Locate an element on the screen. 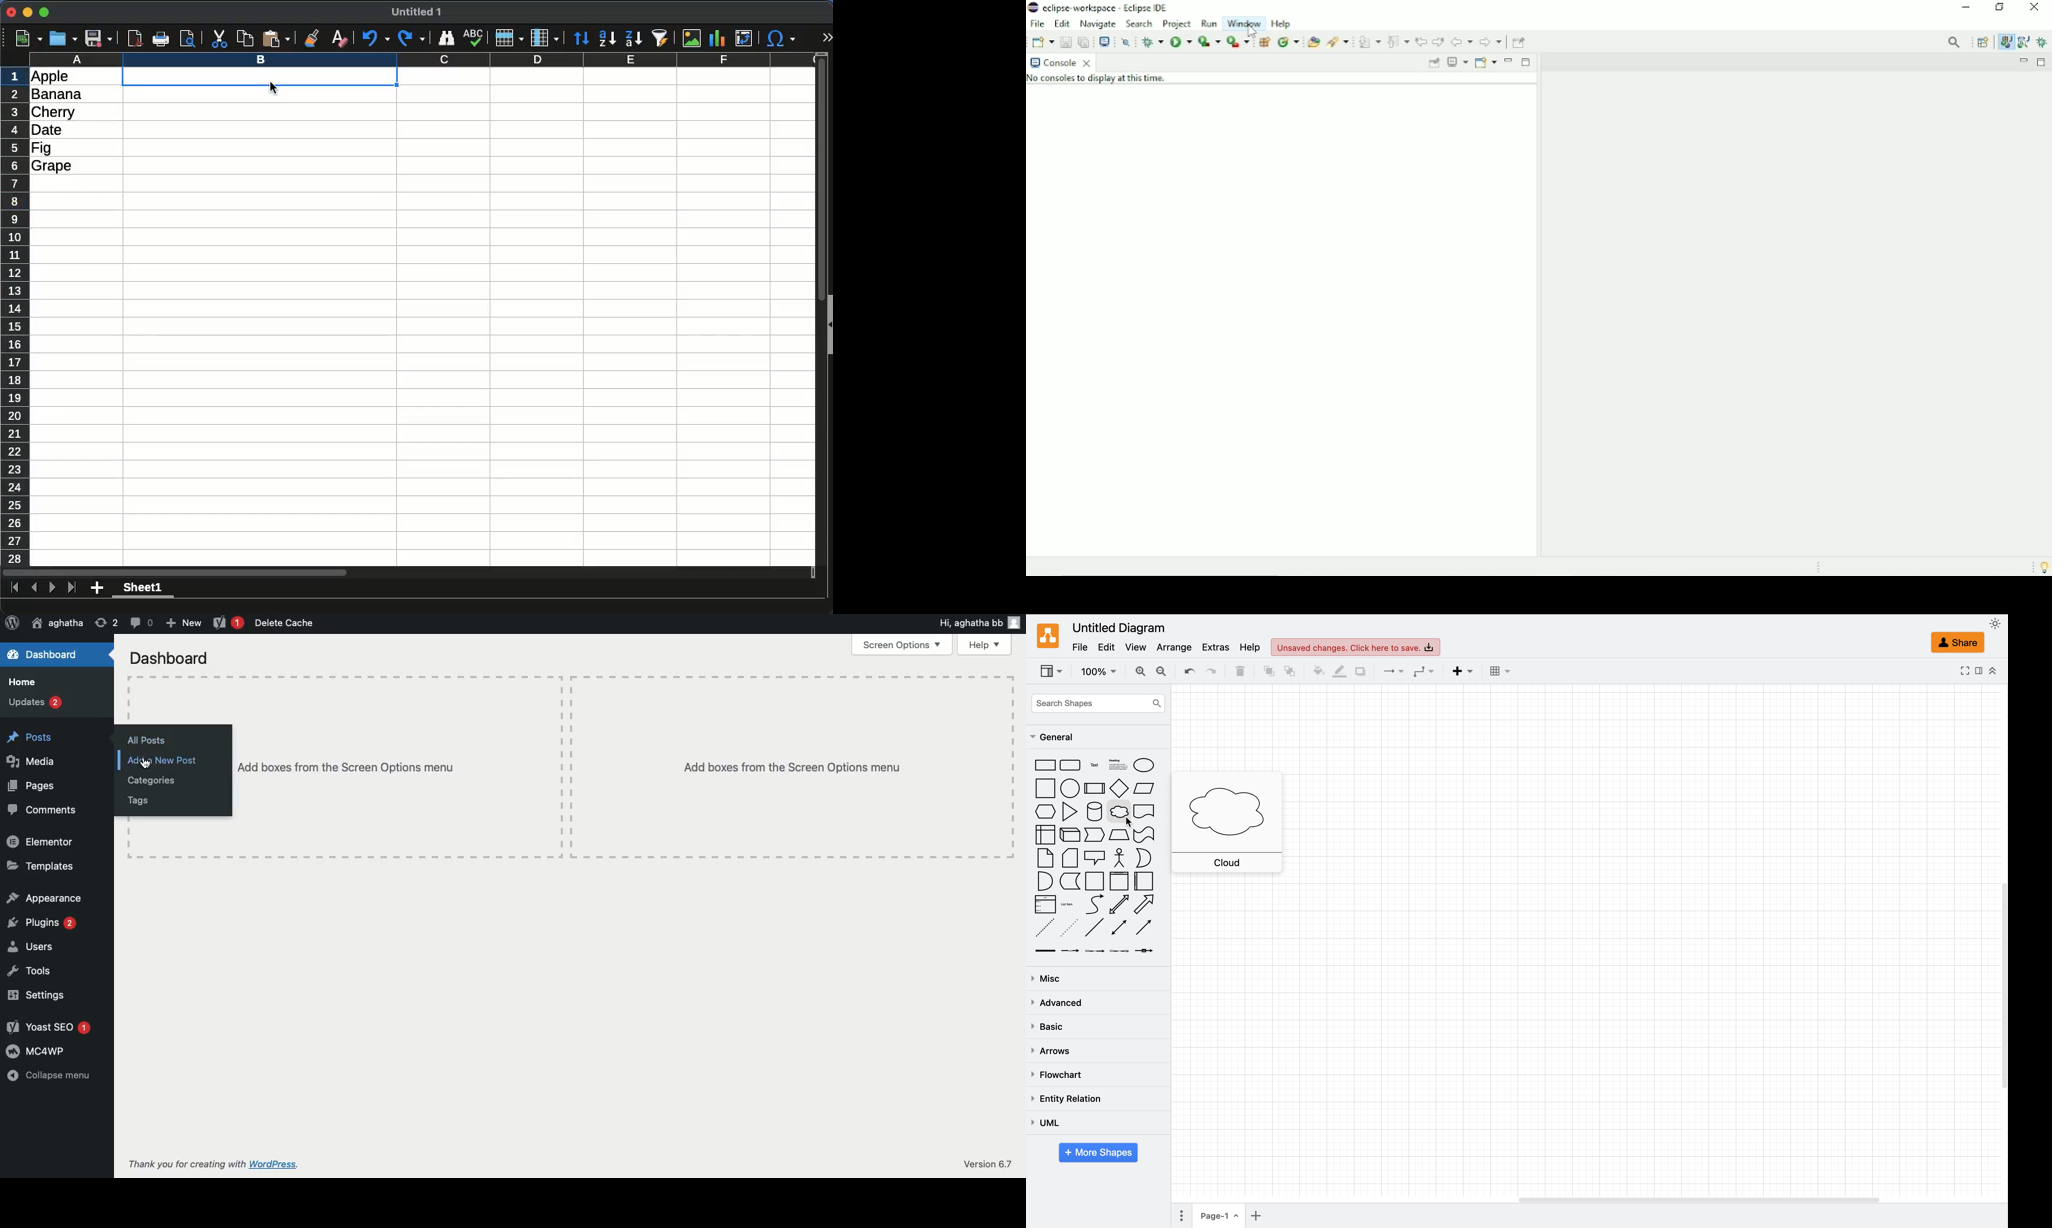 Image resolution: width=2072 pixels, height=1232 pixels. Java Browsing is located at coordinates (2023, 42).